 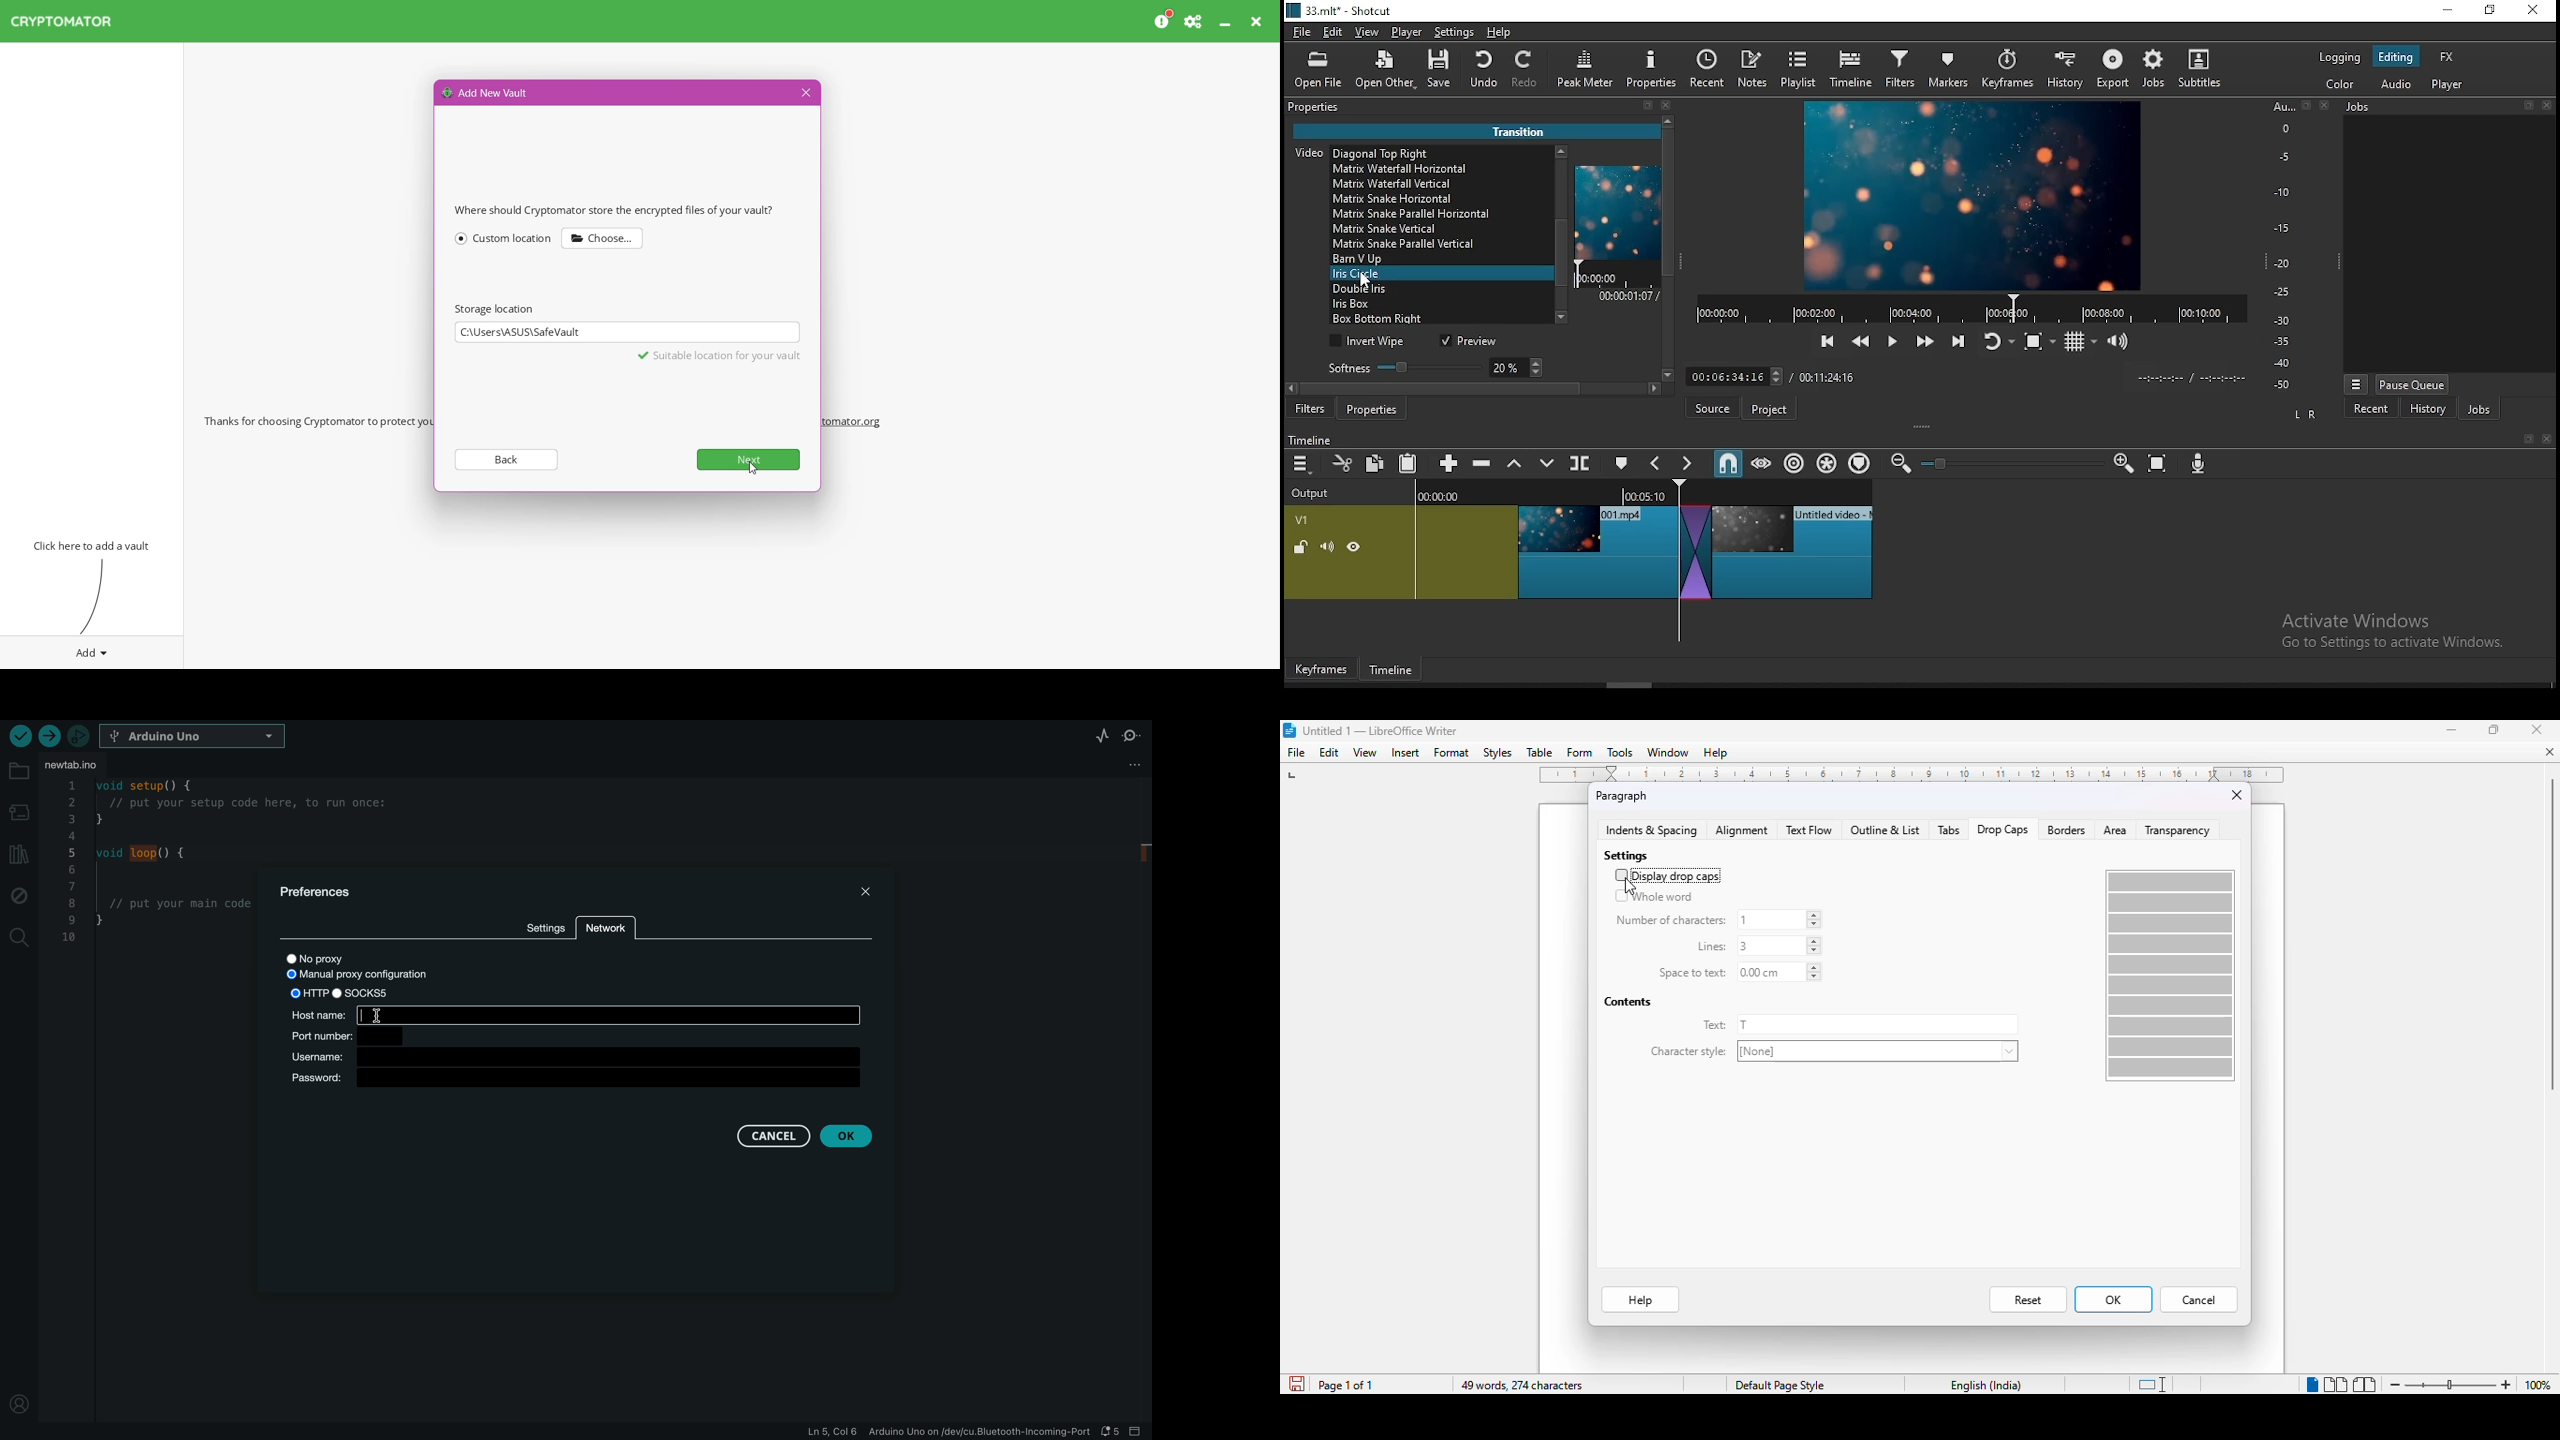 I want to click on page 1 of 1, so click(x=1346, y=1386).